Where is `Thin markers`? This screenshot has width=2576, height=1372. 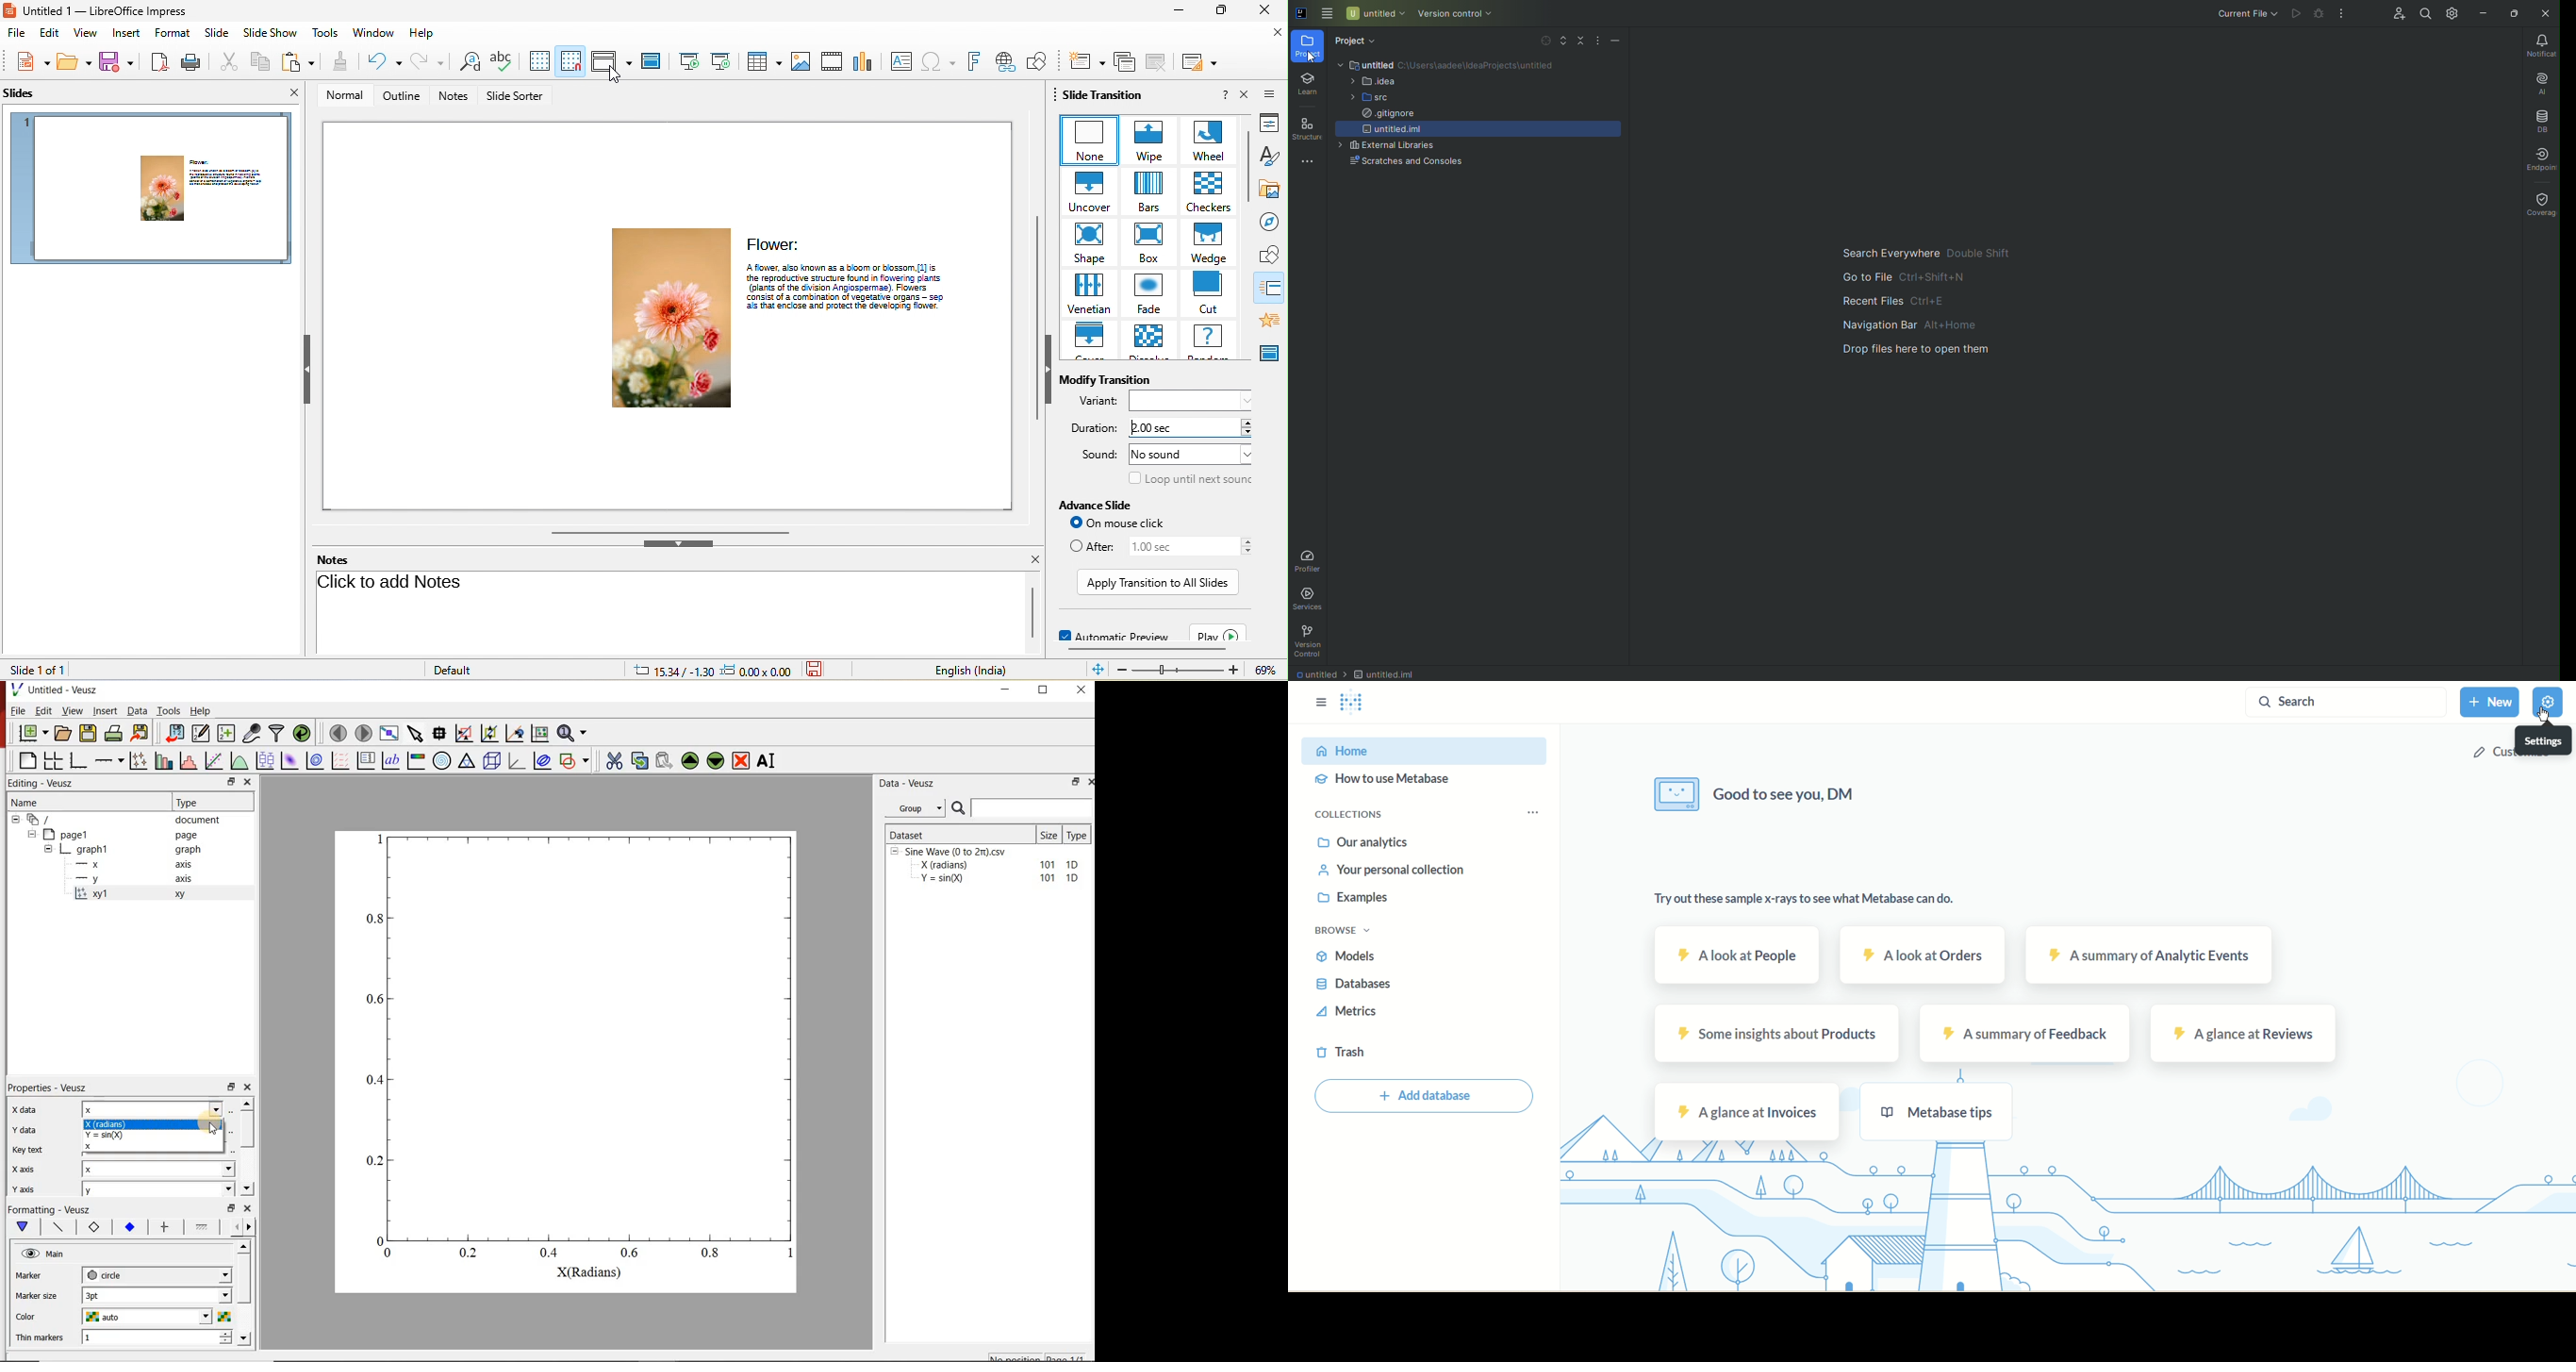 Thin markers is located at coordinates (40, 1337).